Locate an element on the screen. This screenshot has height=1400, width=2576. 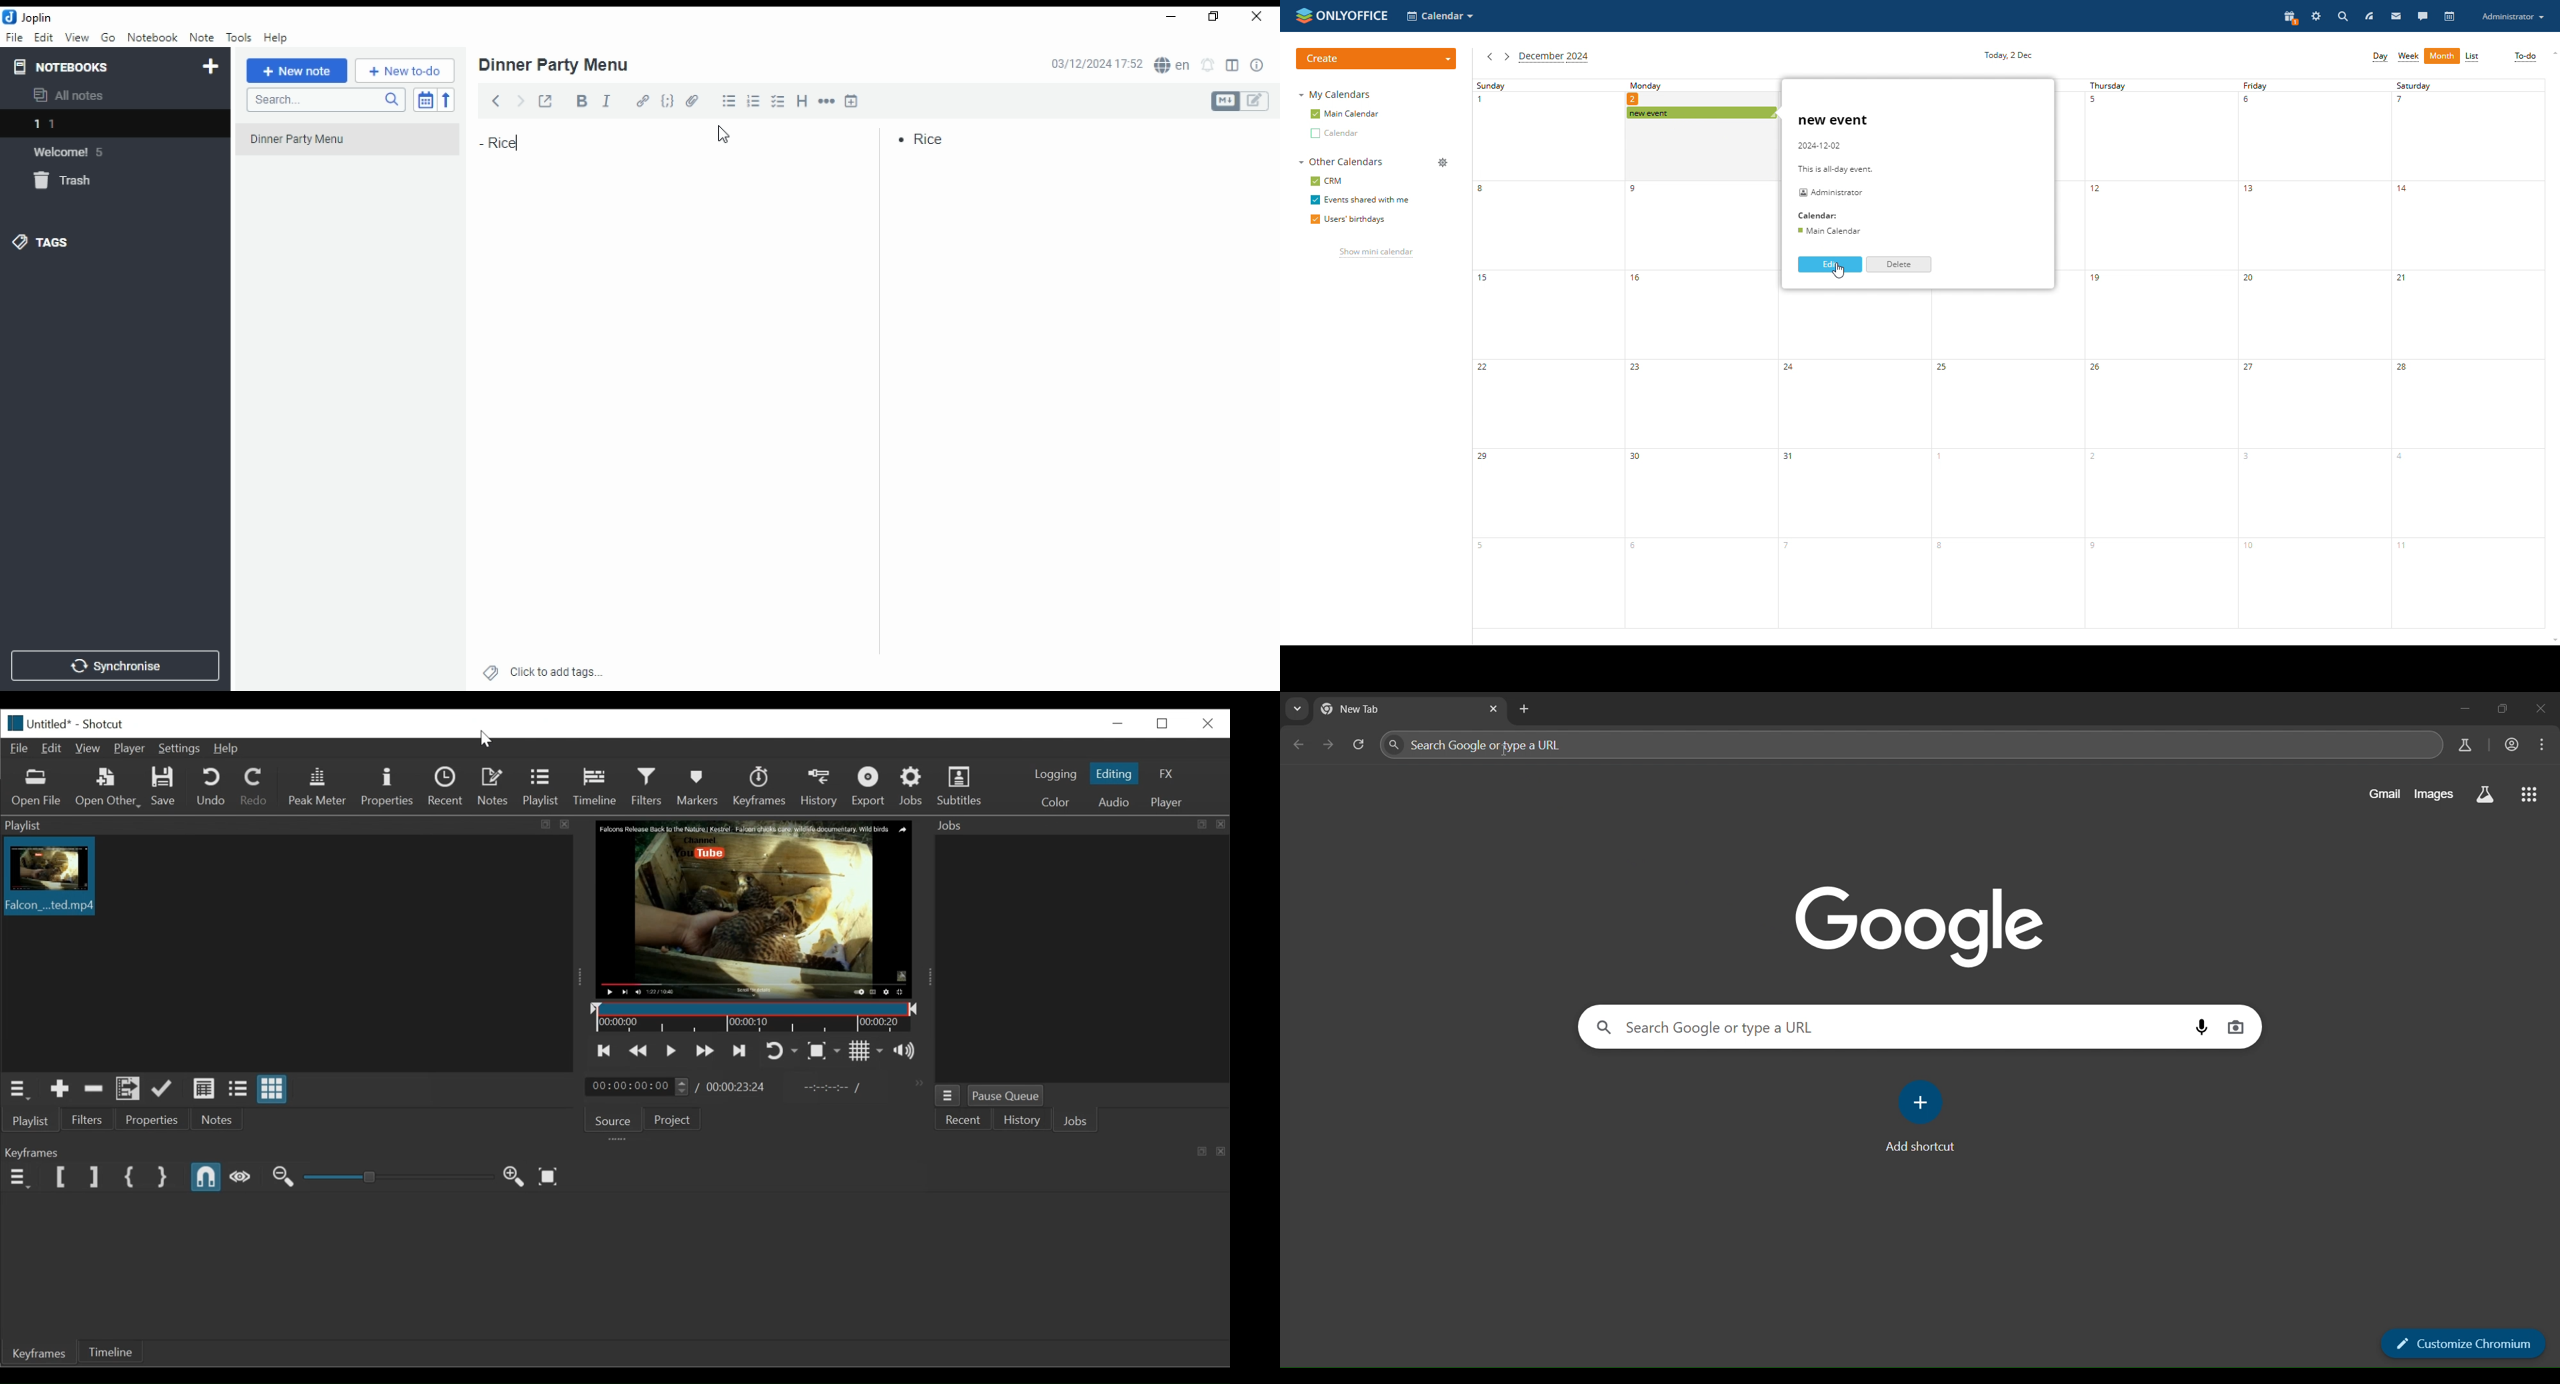
Shotcut is located at coordinates (105, 725).